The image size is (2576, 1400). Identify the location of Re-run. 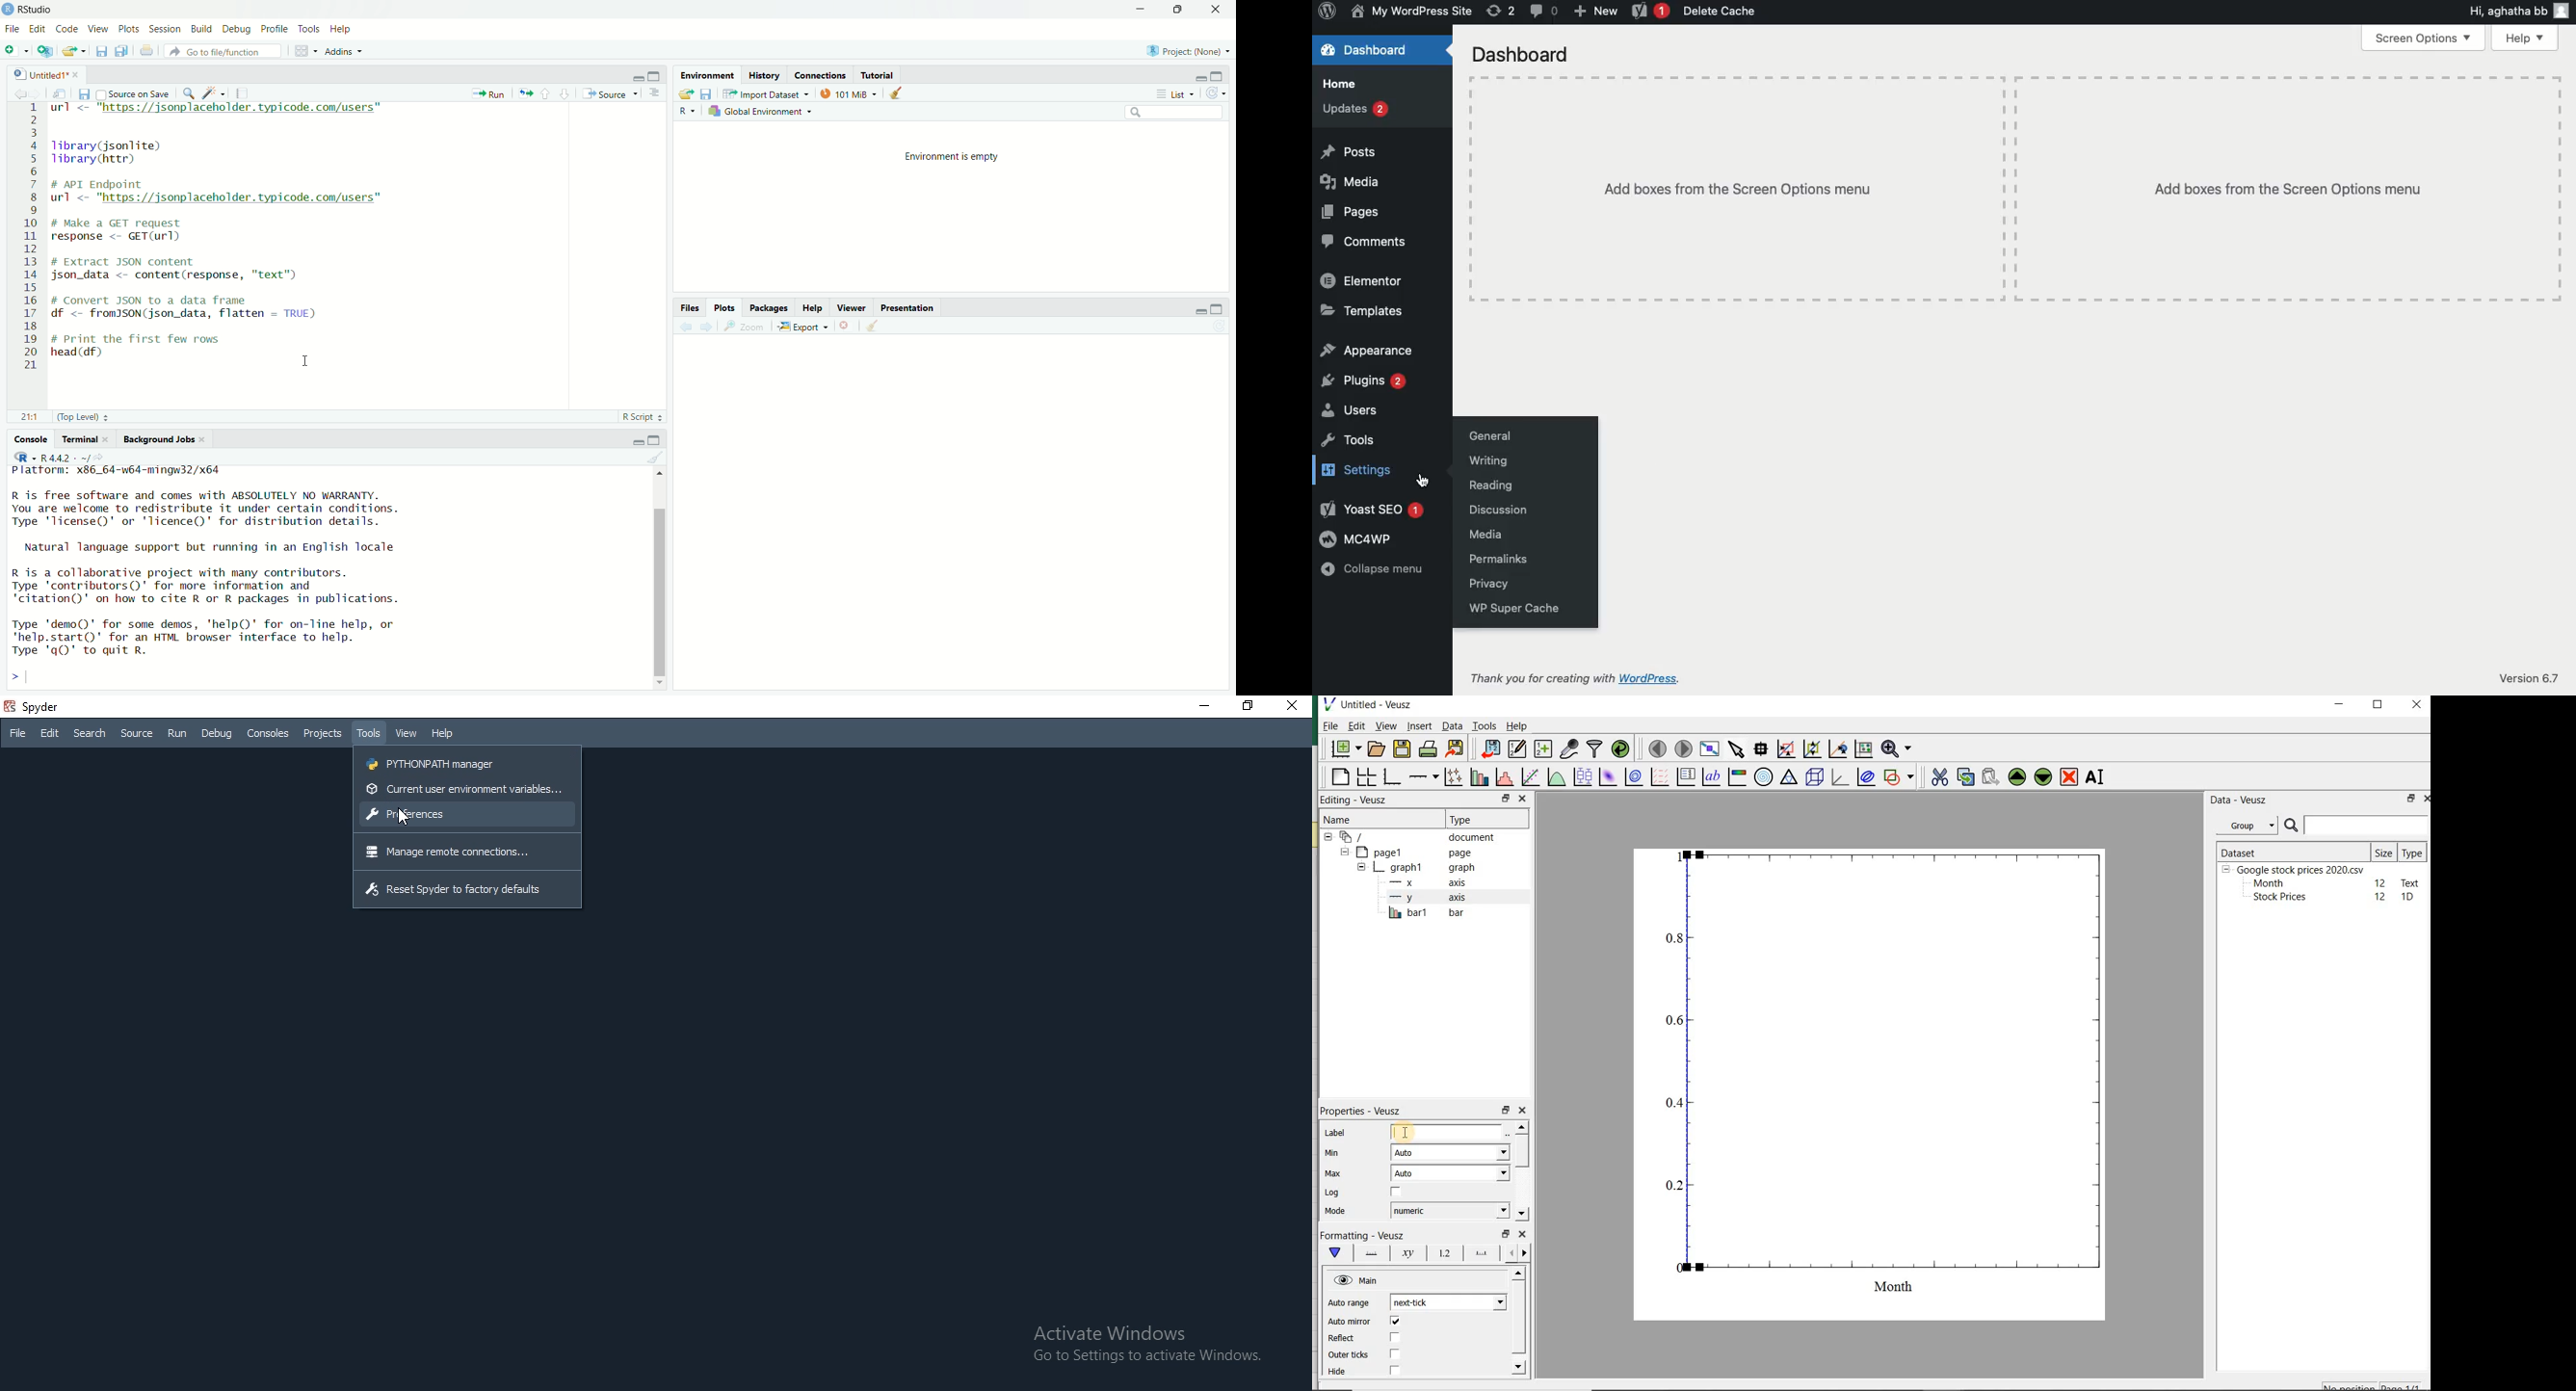
(524, 92).